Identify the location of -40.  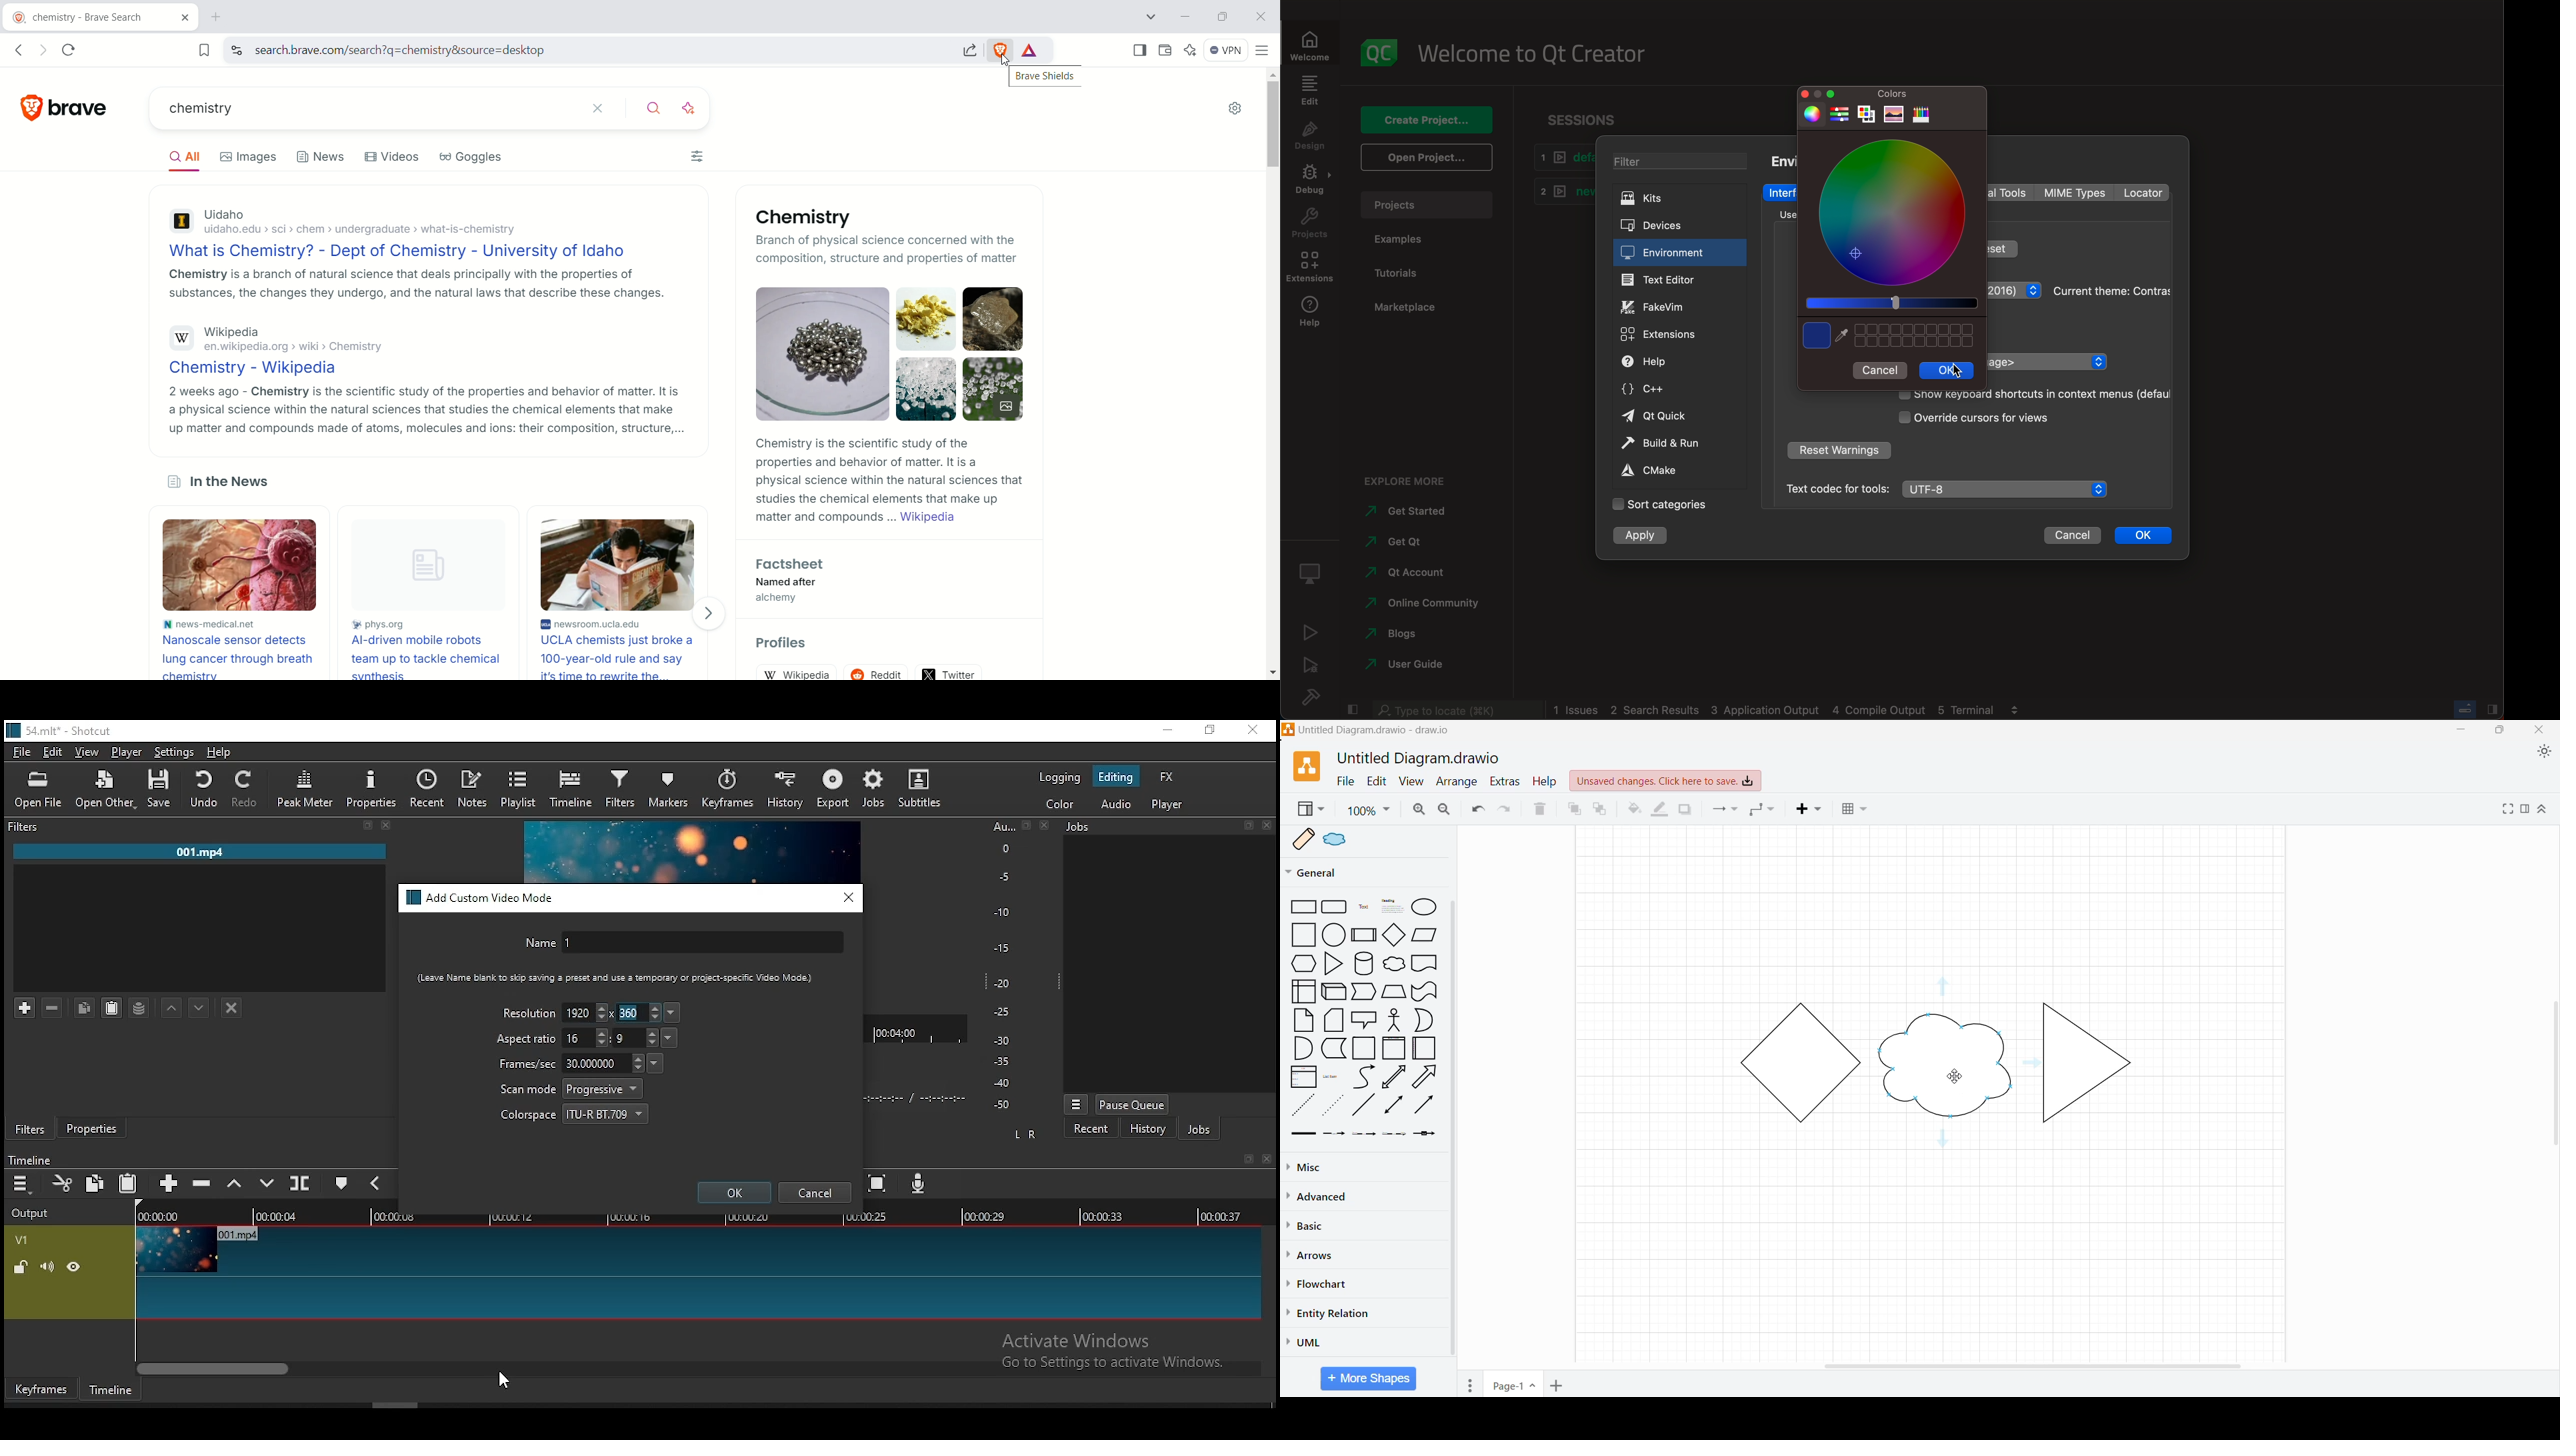
(1002, 1083).